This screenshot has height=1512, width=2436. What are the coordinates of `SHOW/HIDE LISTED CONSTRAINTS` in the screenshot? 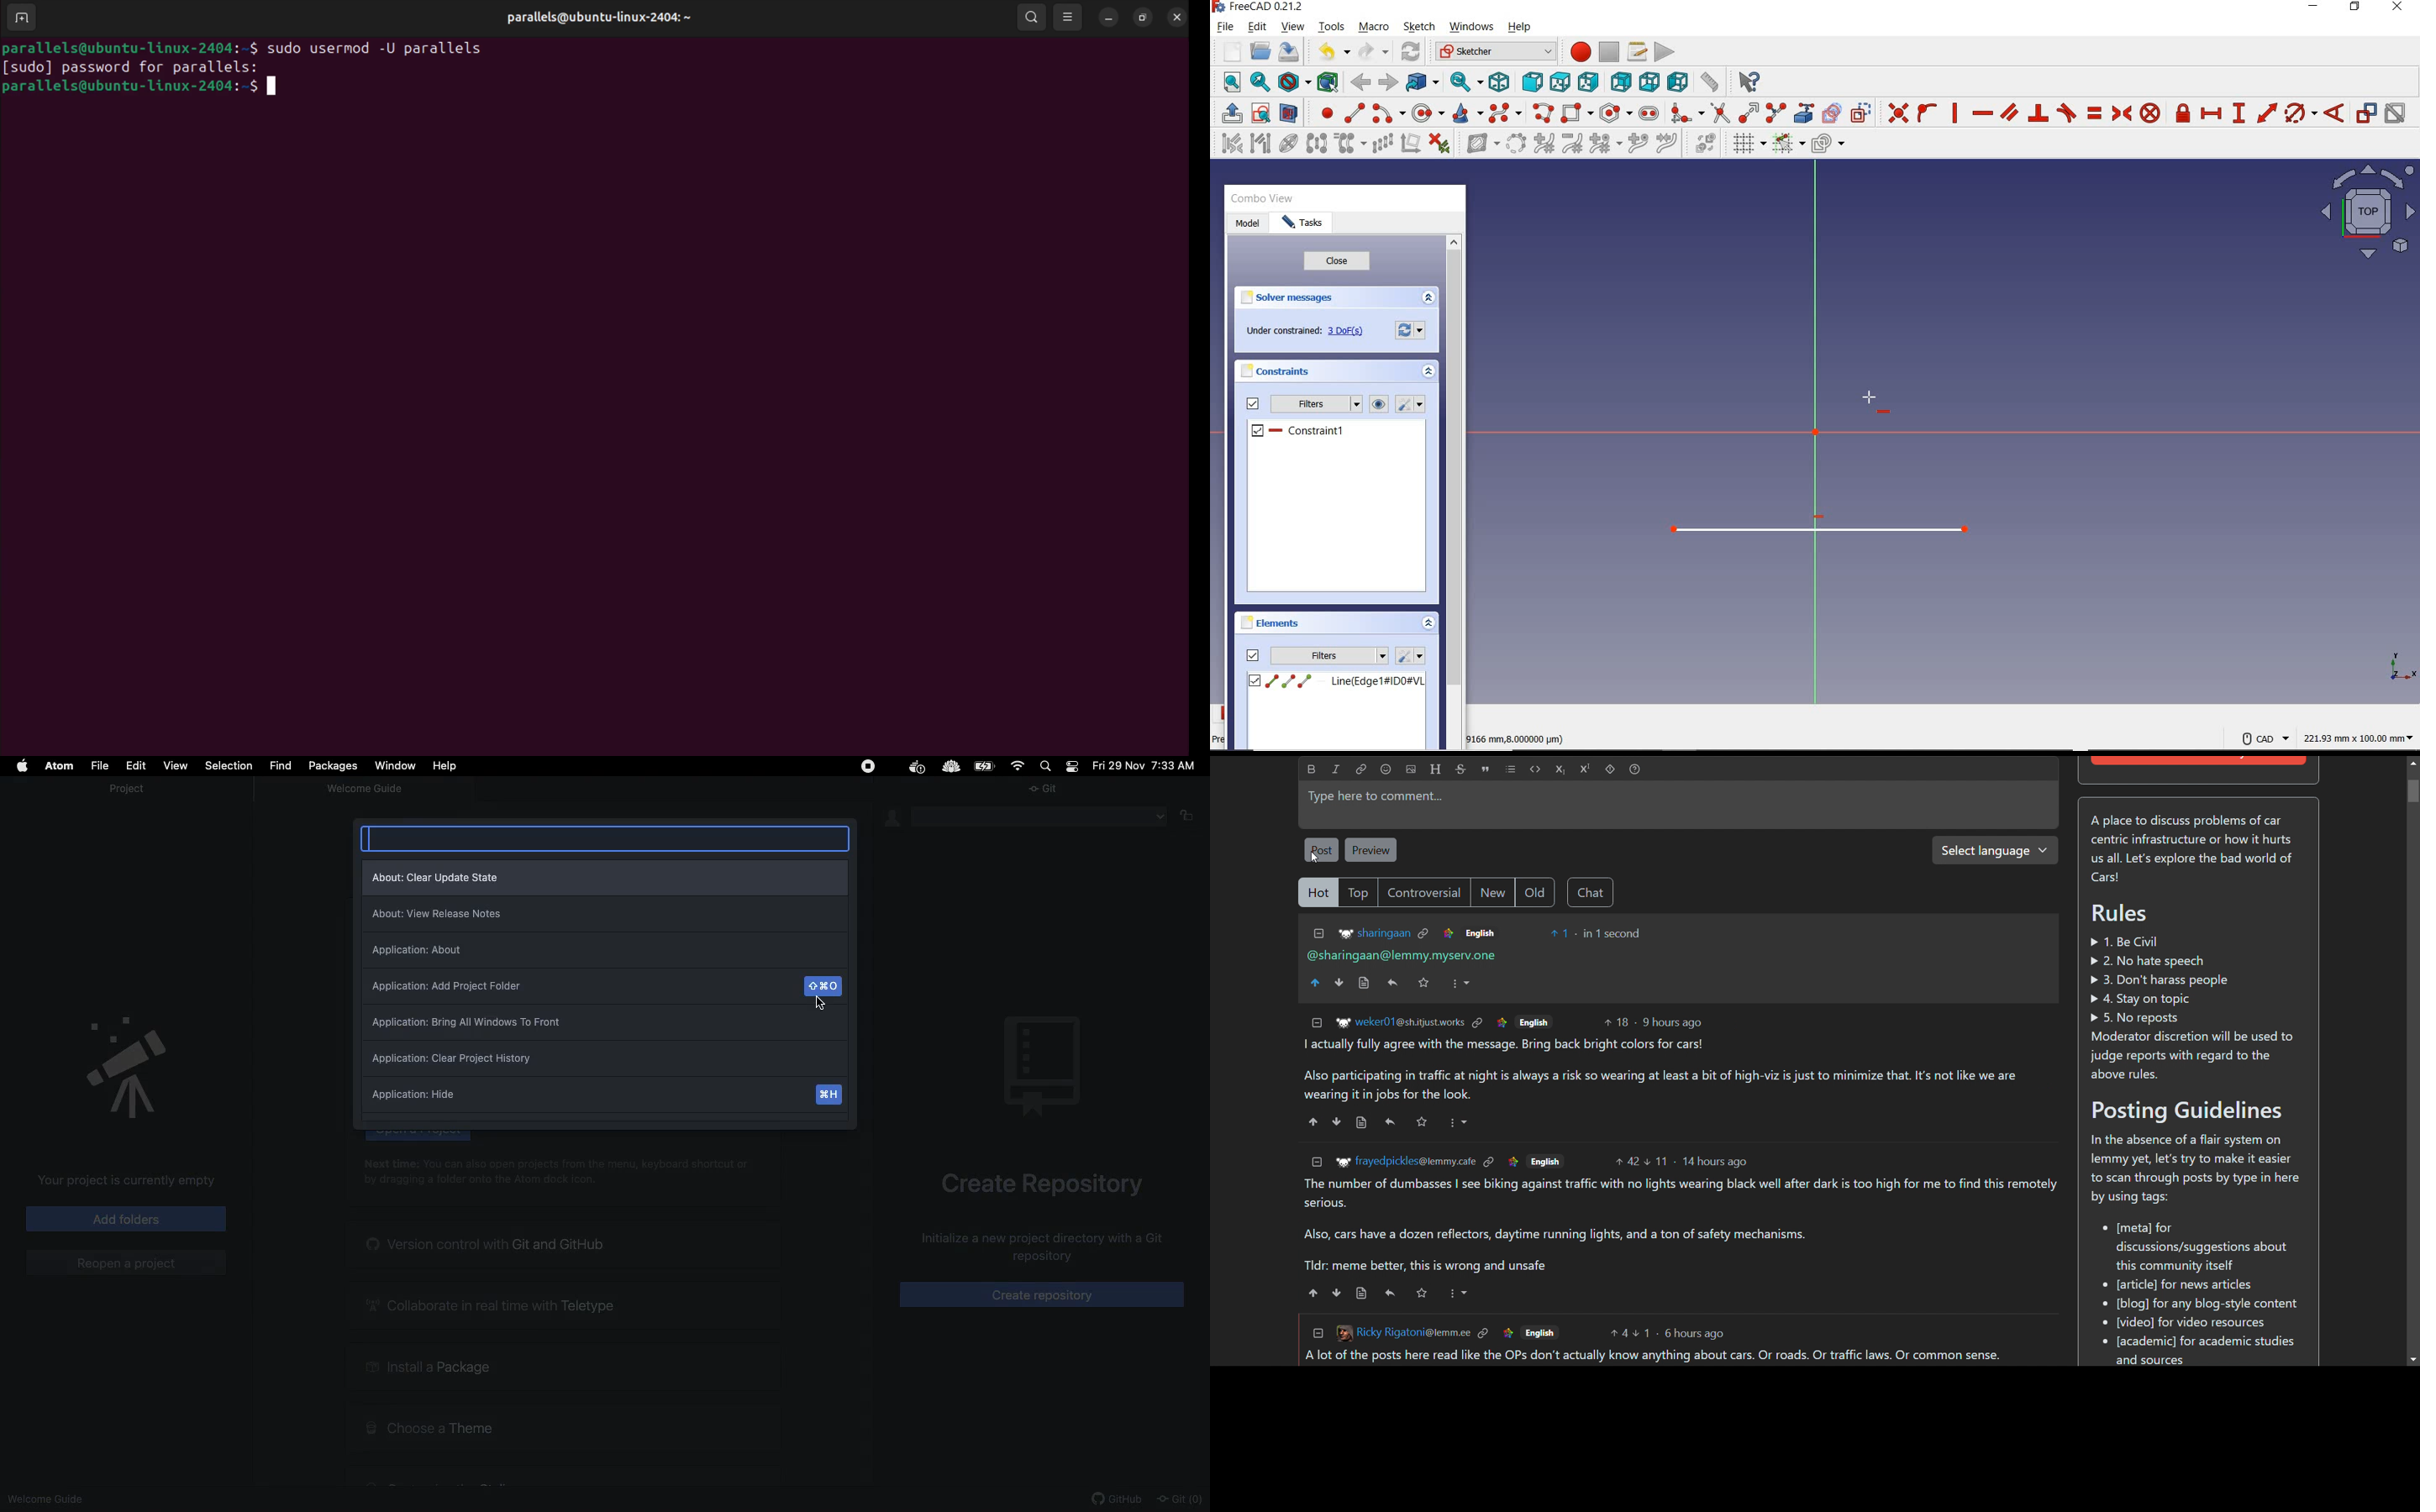 It's located at (1379, 405).